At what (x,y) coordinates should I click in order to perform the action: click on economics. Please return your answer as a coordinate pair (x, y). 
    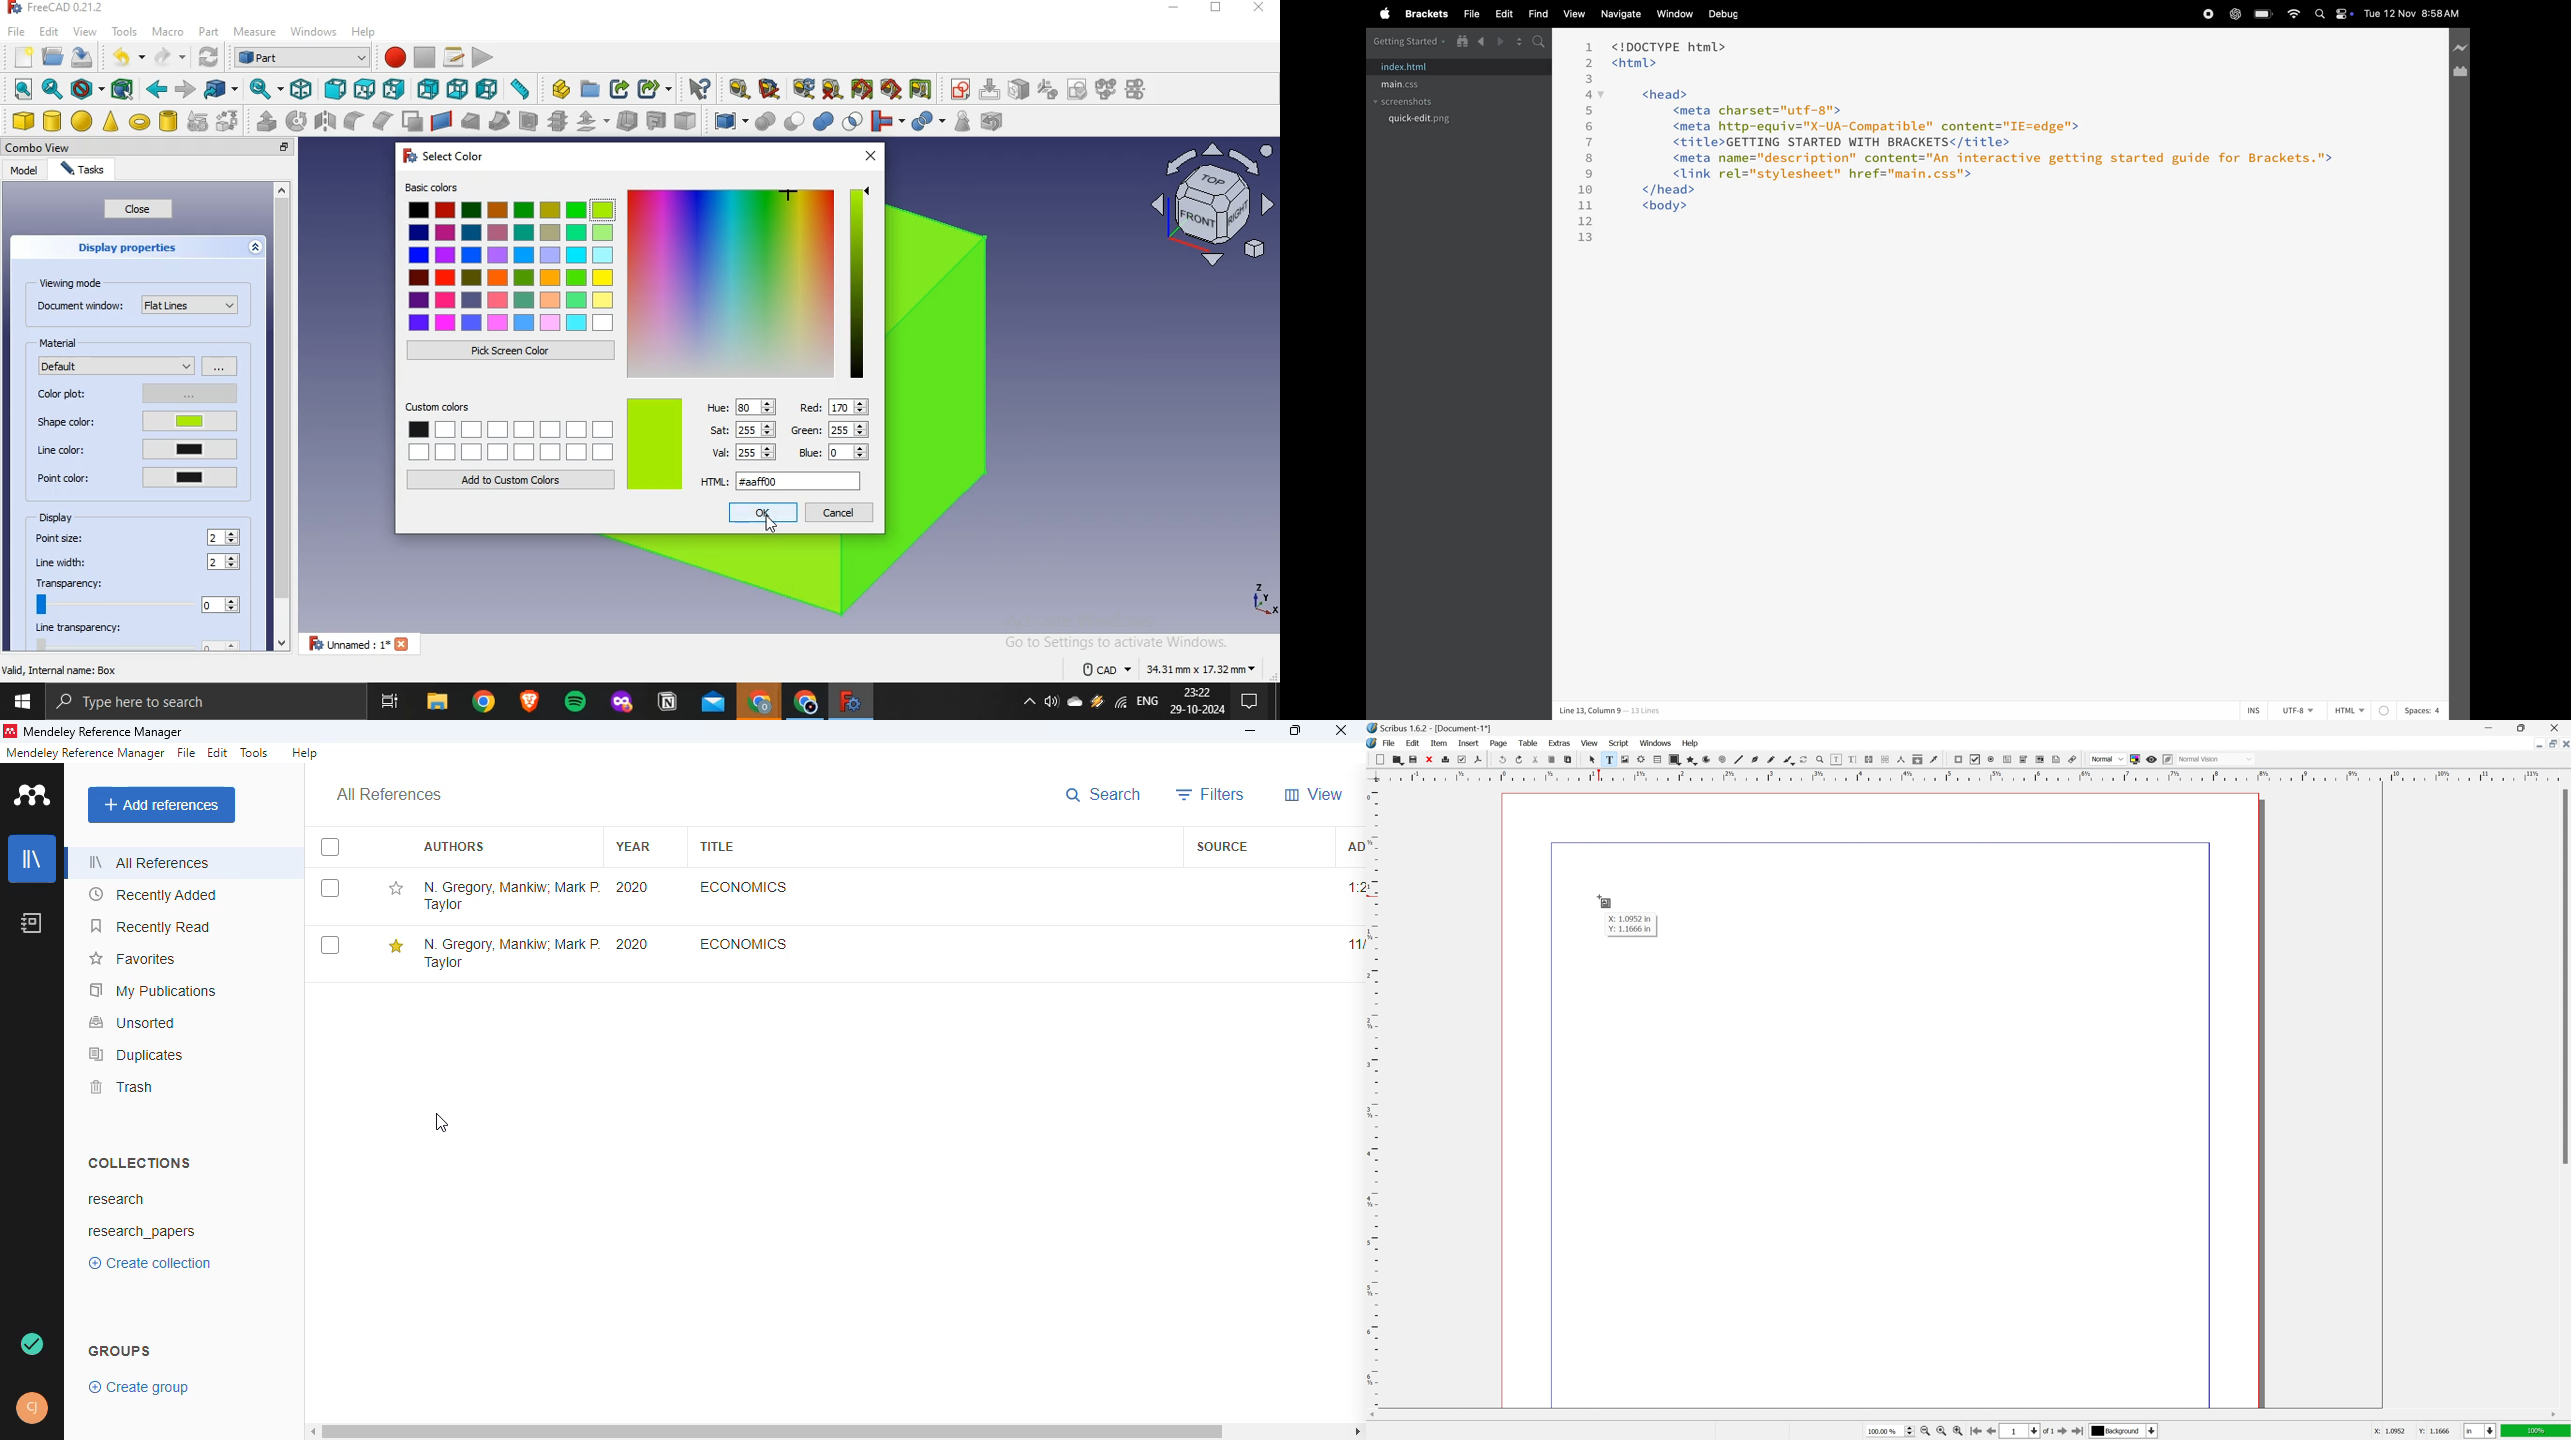
    Looking at the image, I should click on (744, 887).